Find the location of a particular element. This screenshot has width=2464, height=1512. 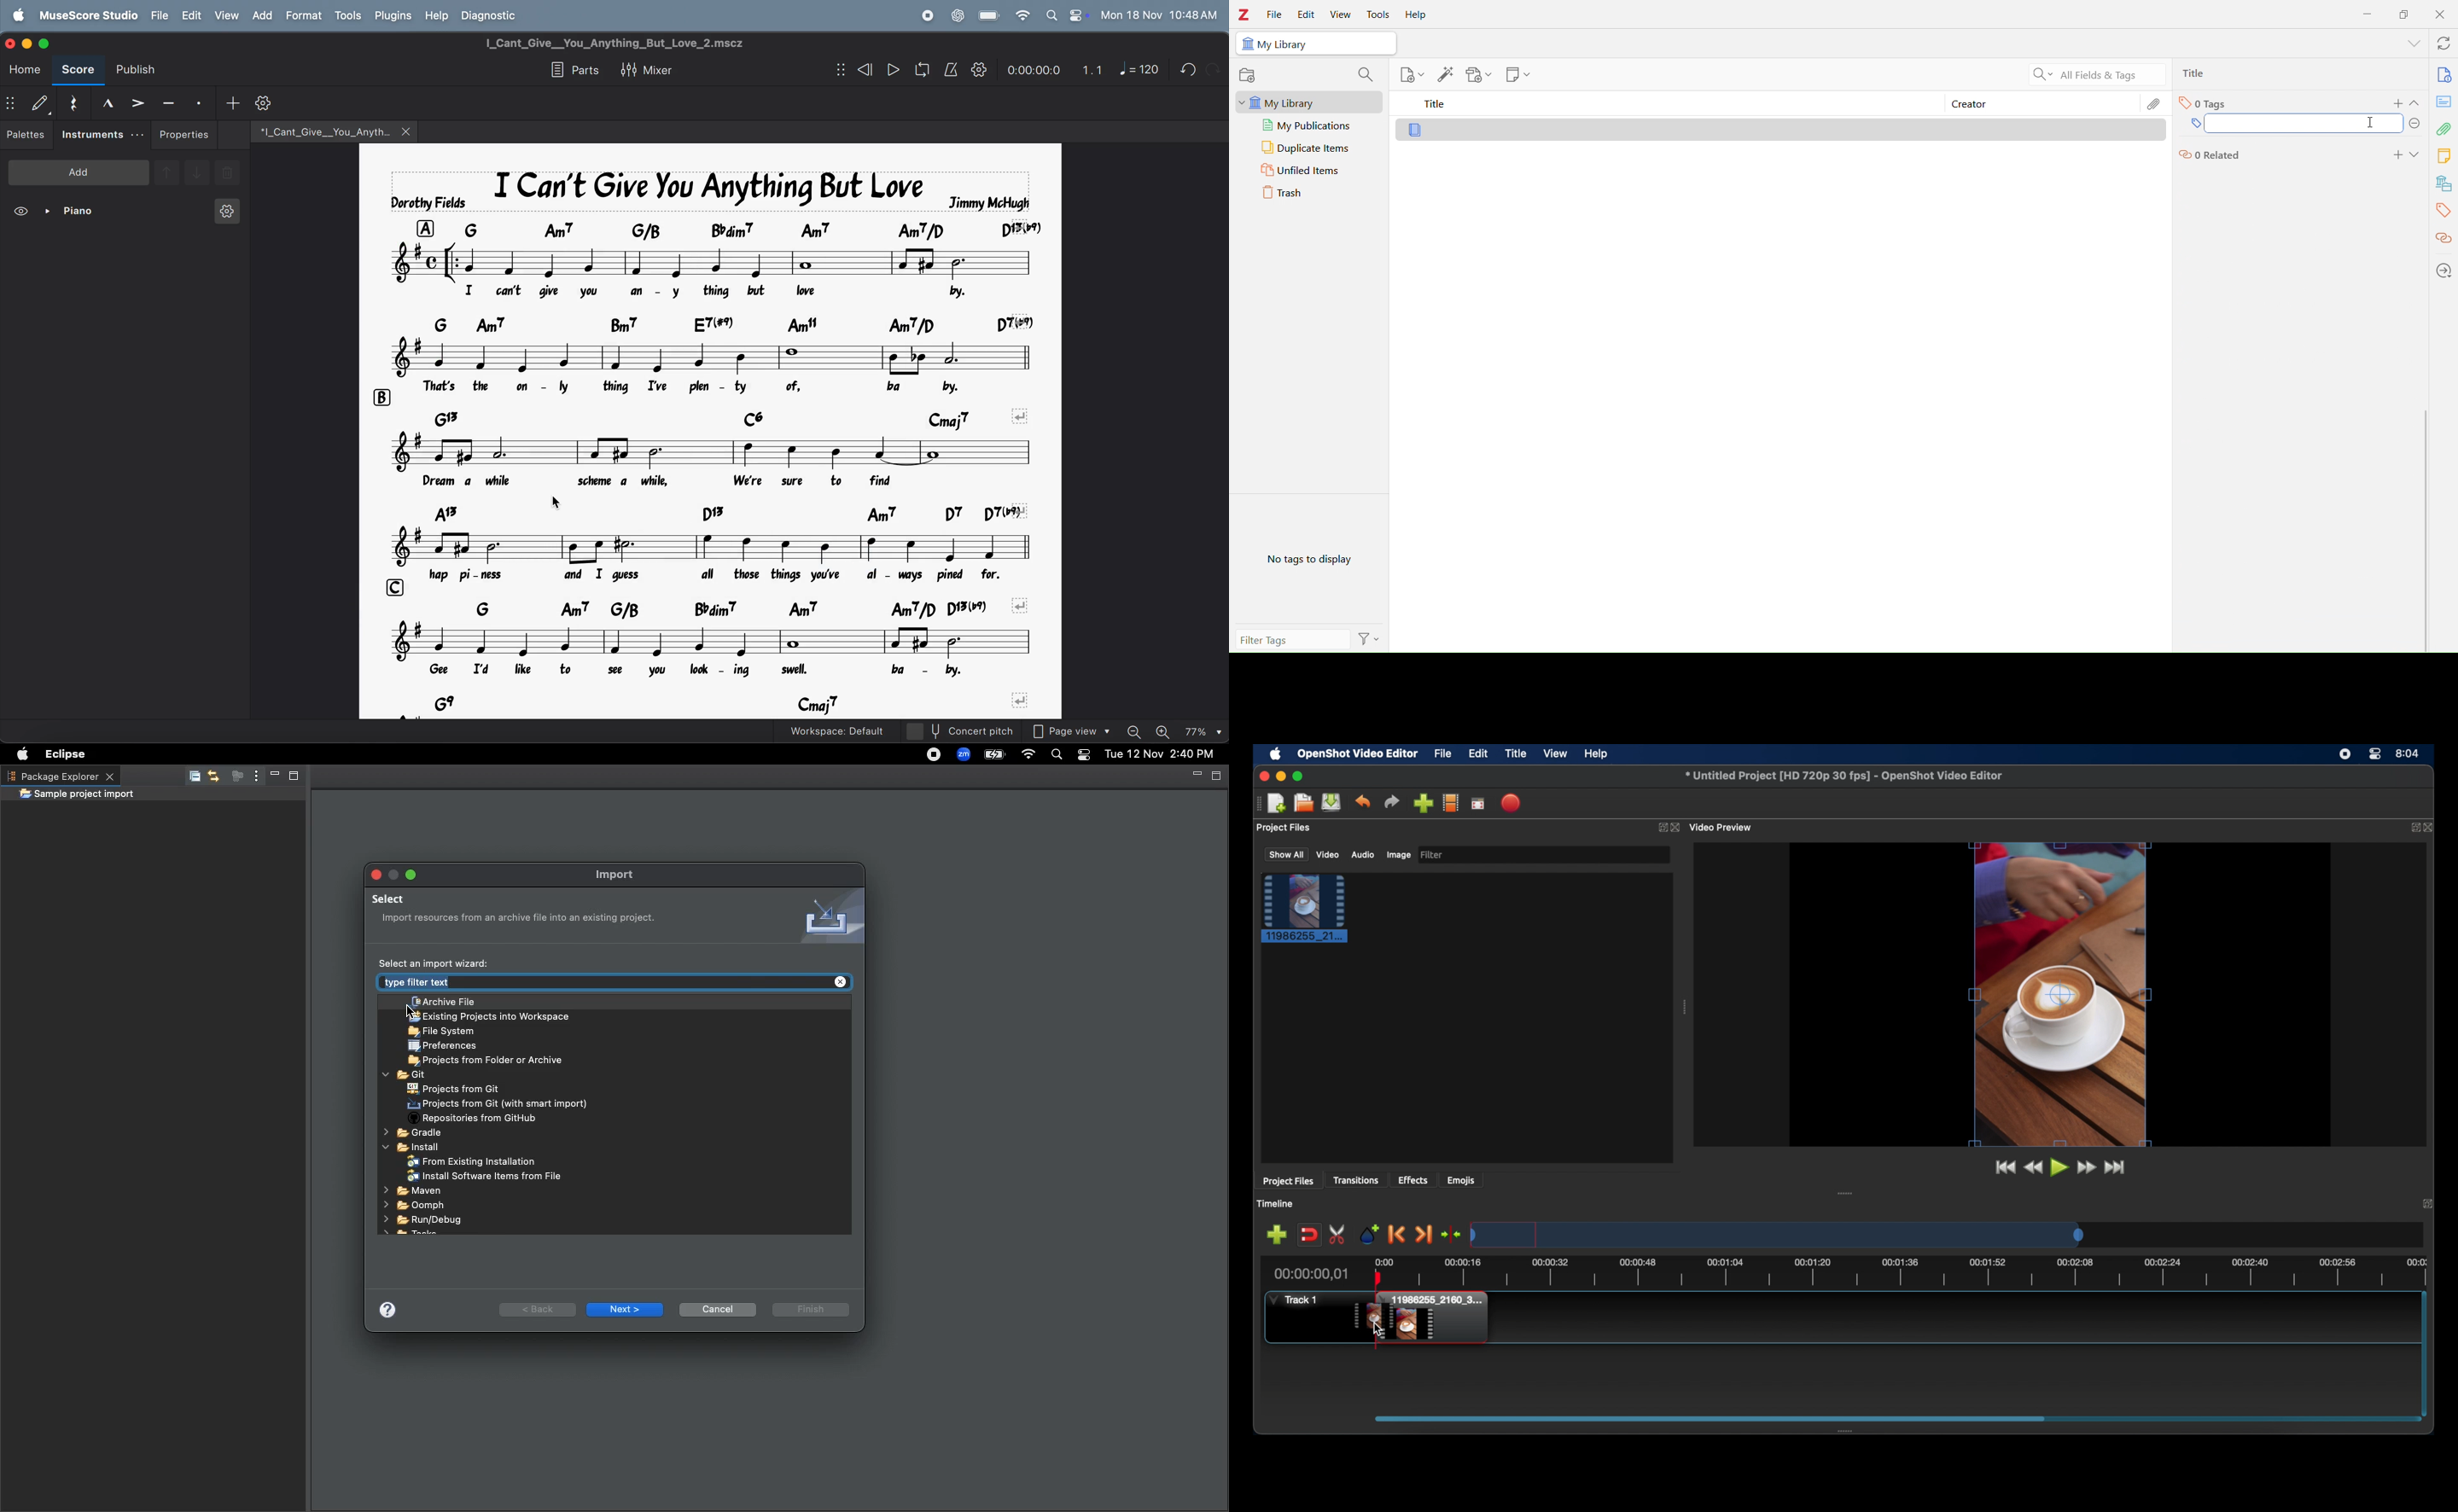

Cancel is located at coordinates (718, 1309).